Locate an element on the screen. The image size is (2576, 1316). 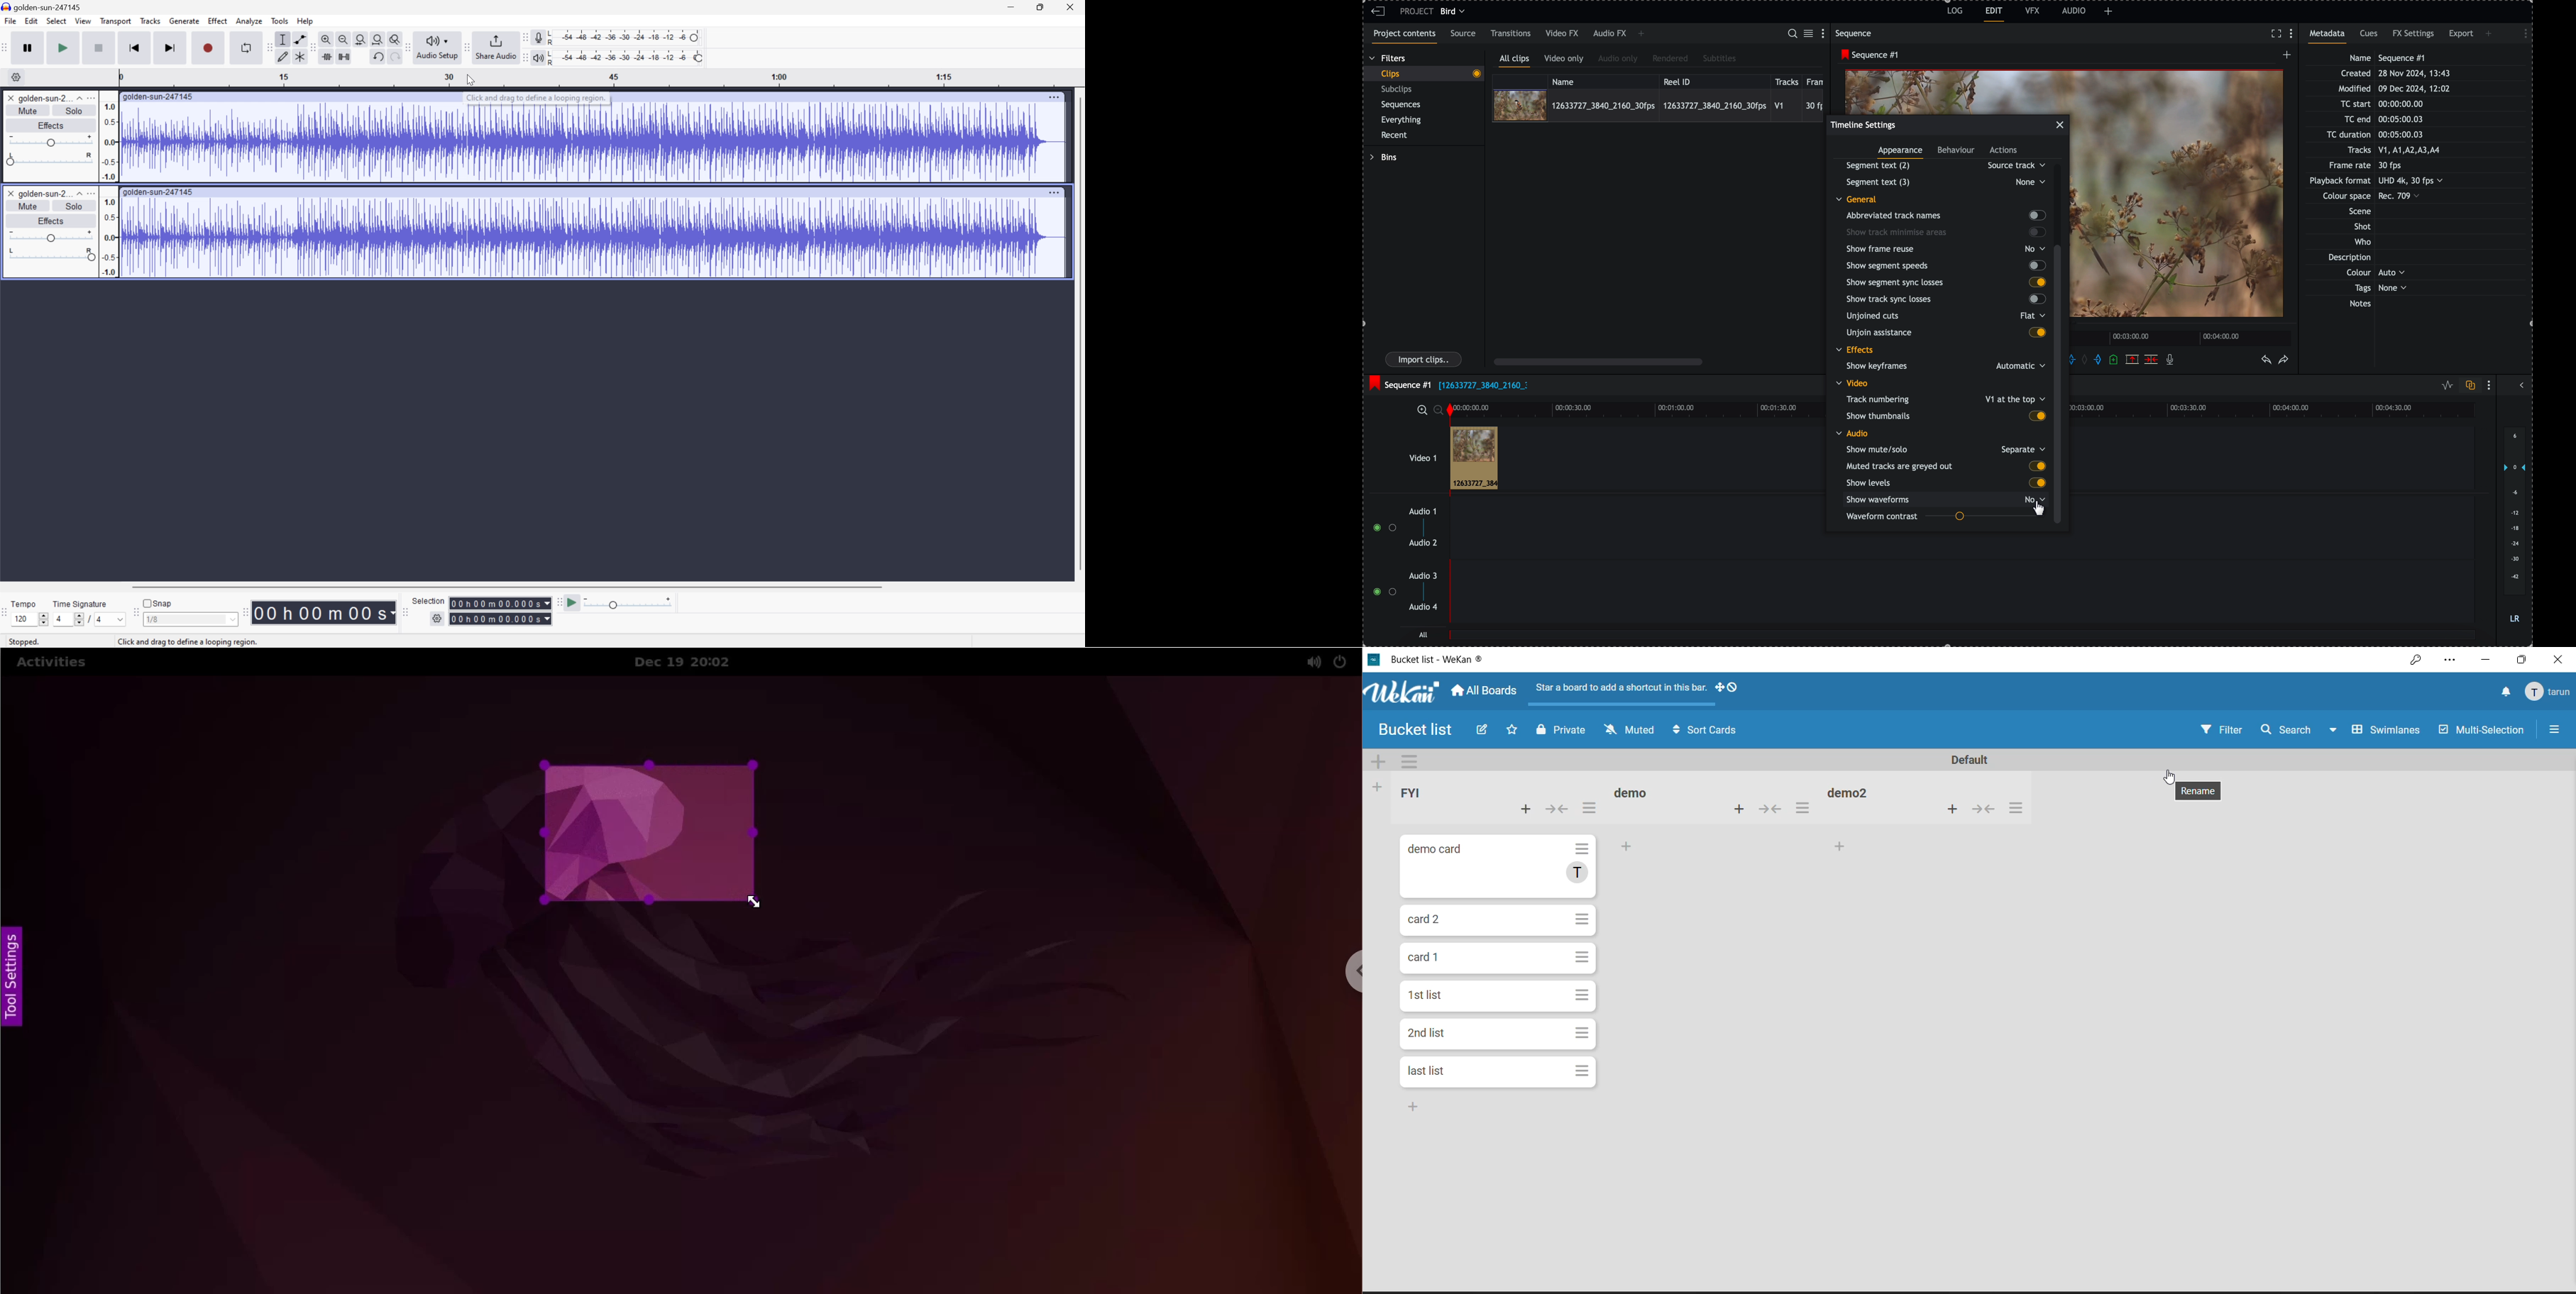
audio 2 is located at coordinates (1422, 544).